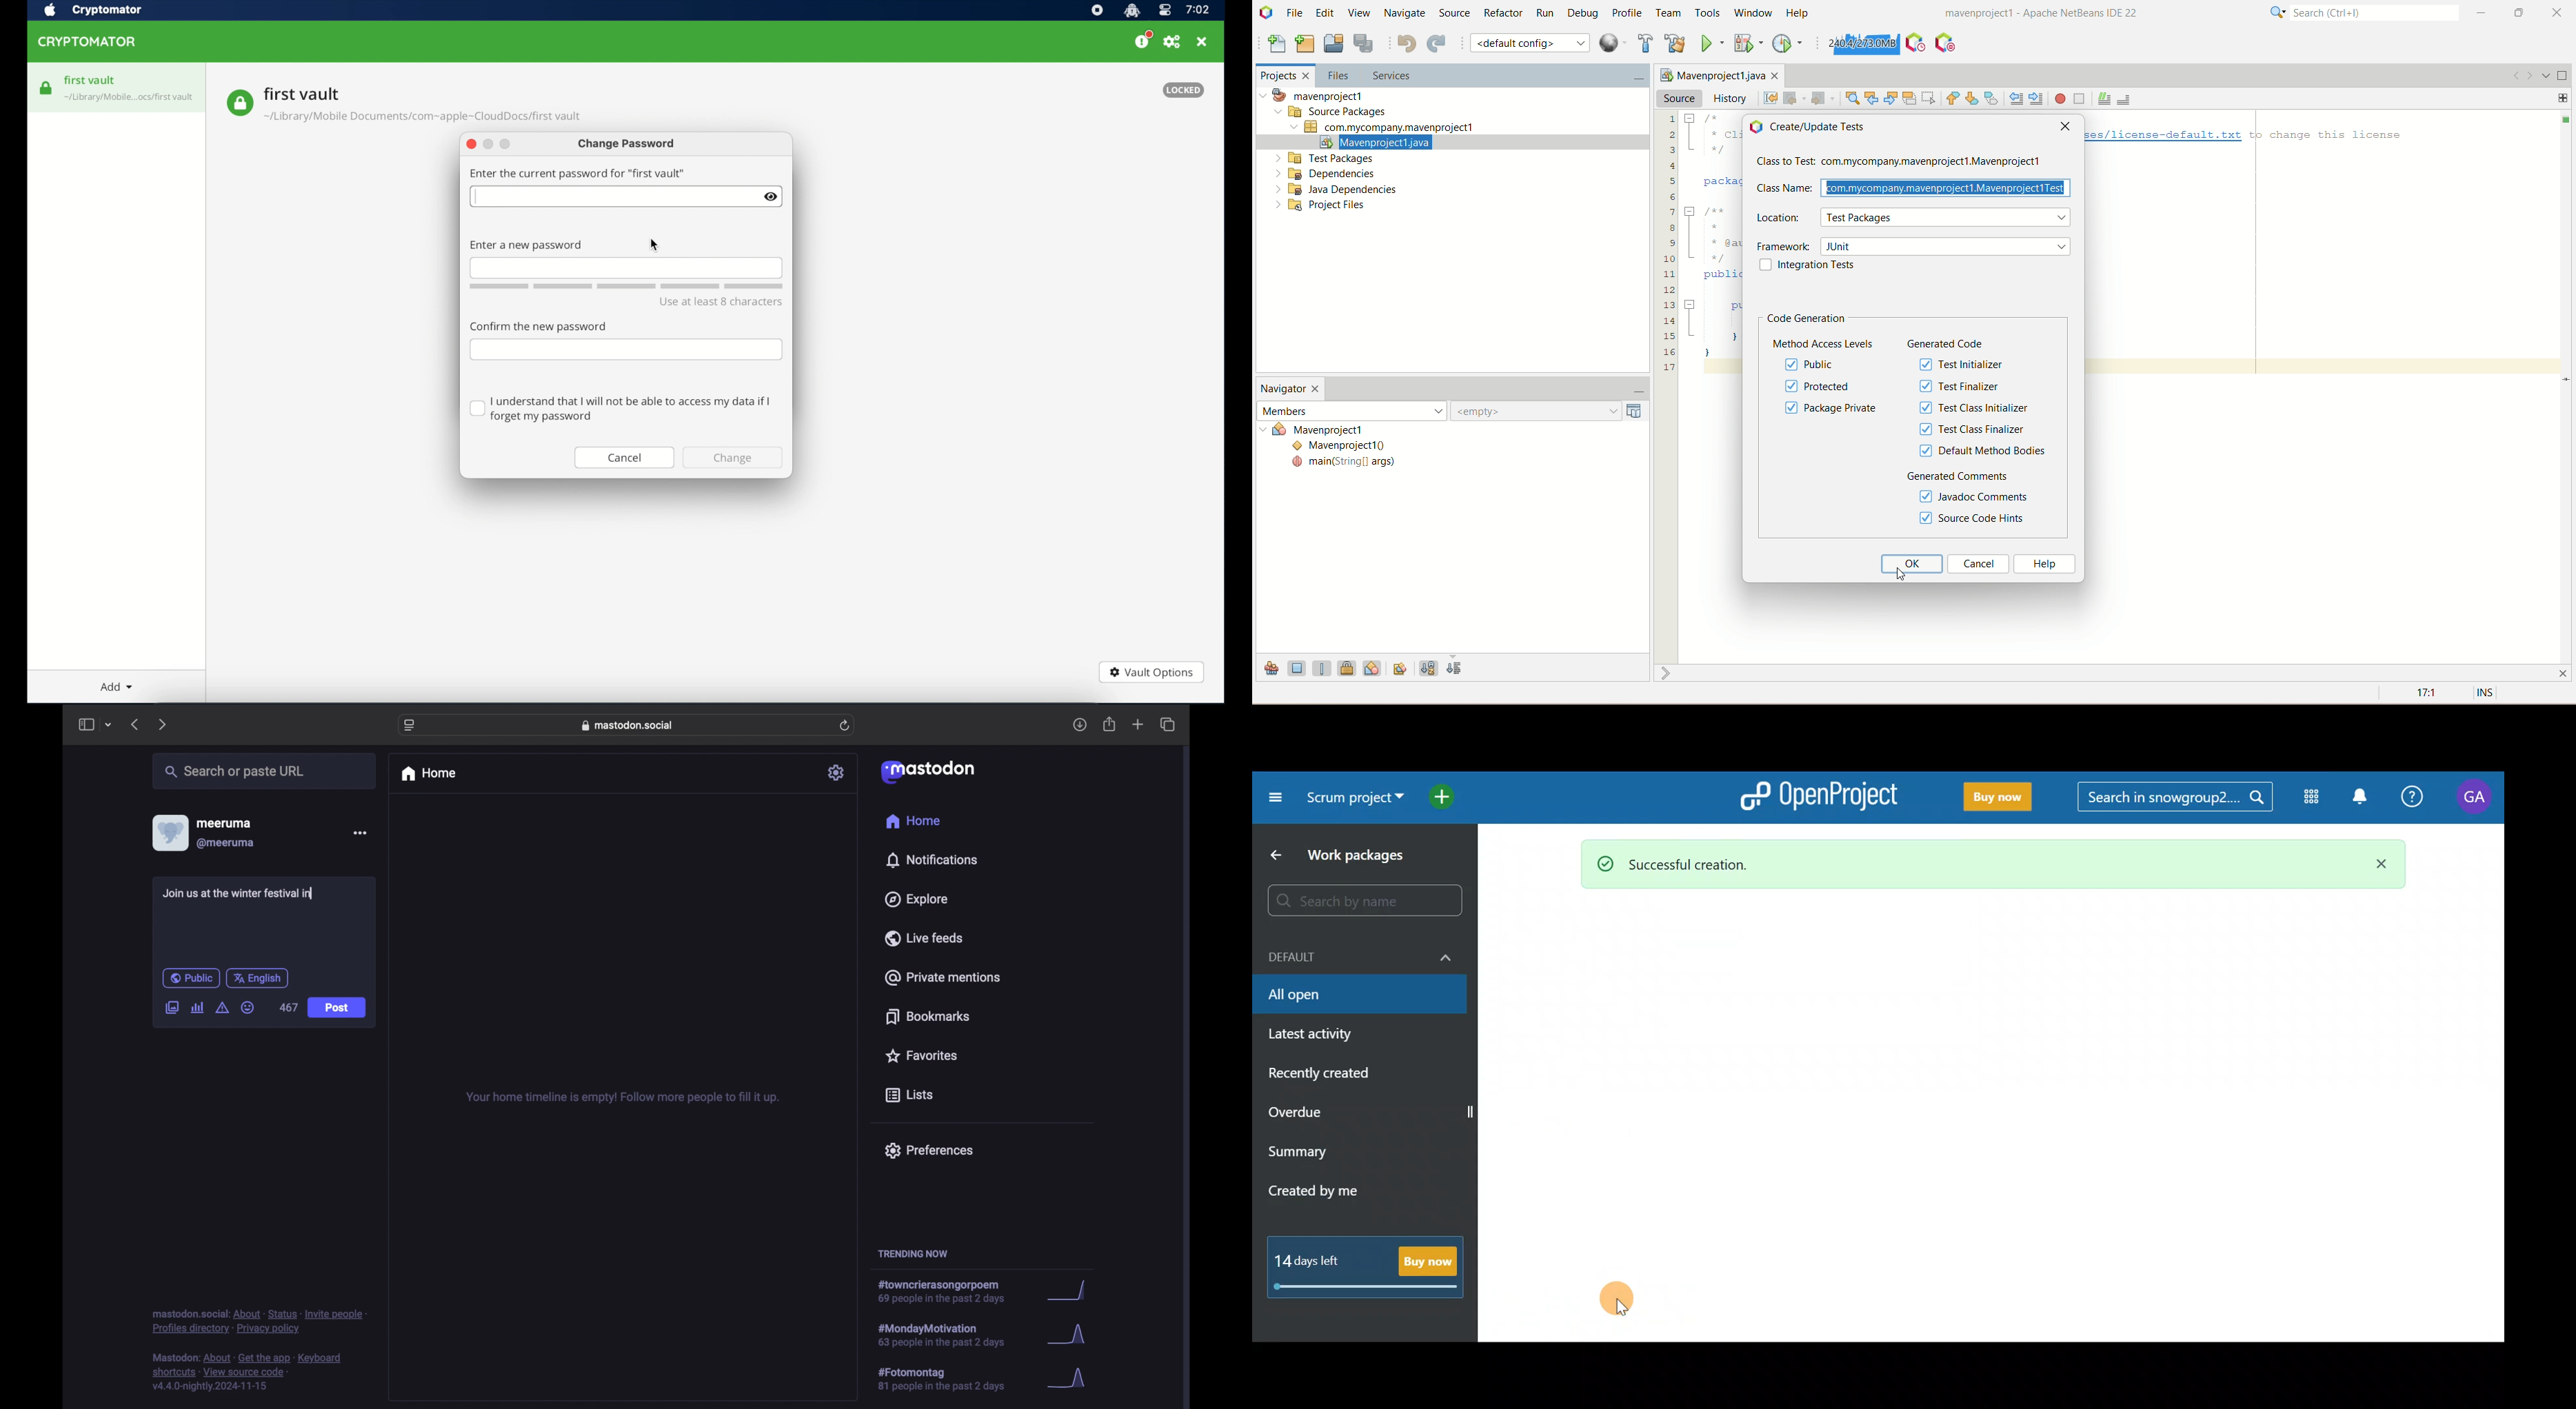  Describe the element at coordinates (951, 1334) in the screenshot. I see `hashtag trend` at that location.